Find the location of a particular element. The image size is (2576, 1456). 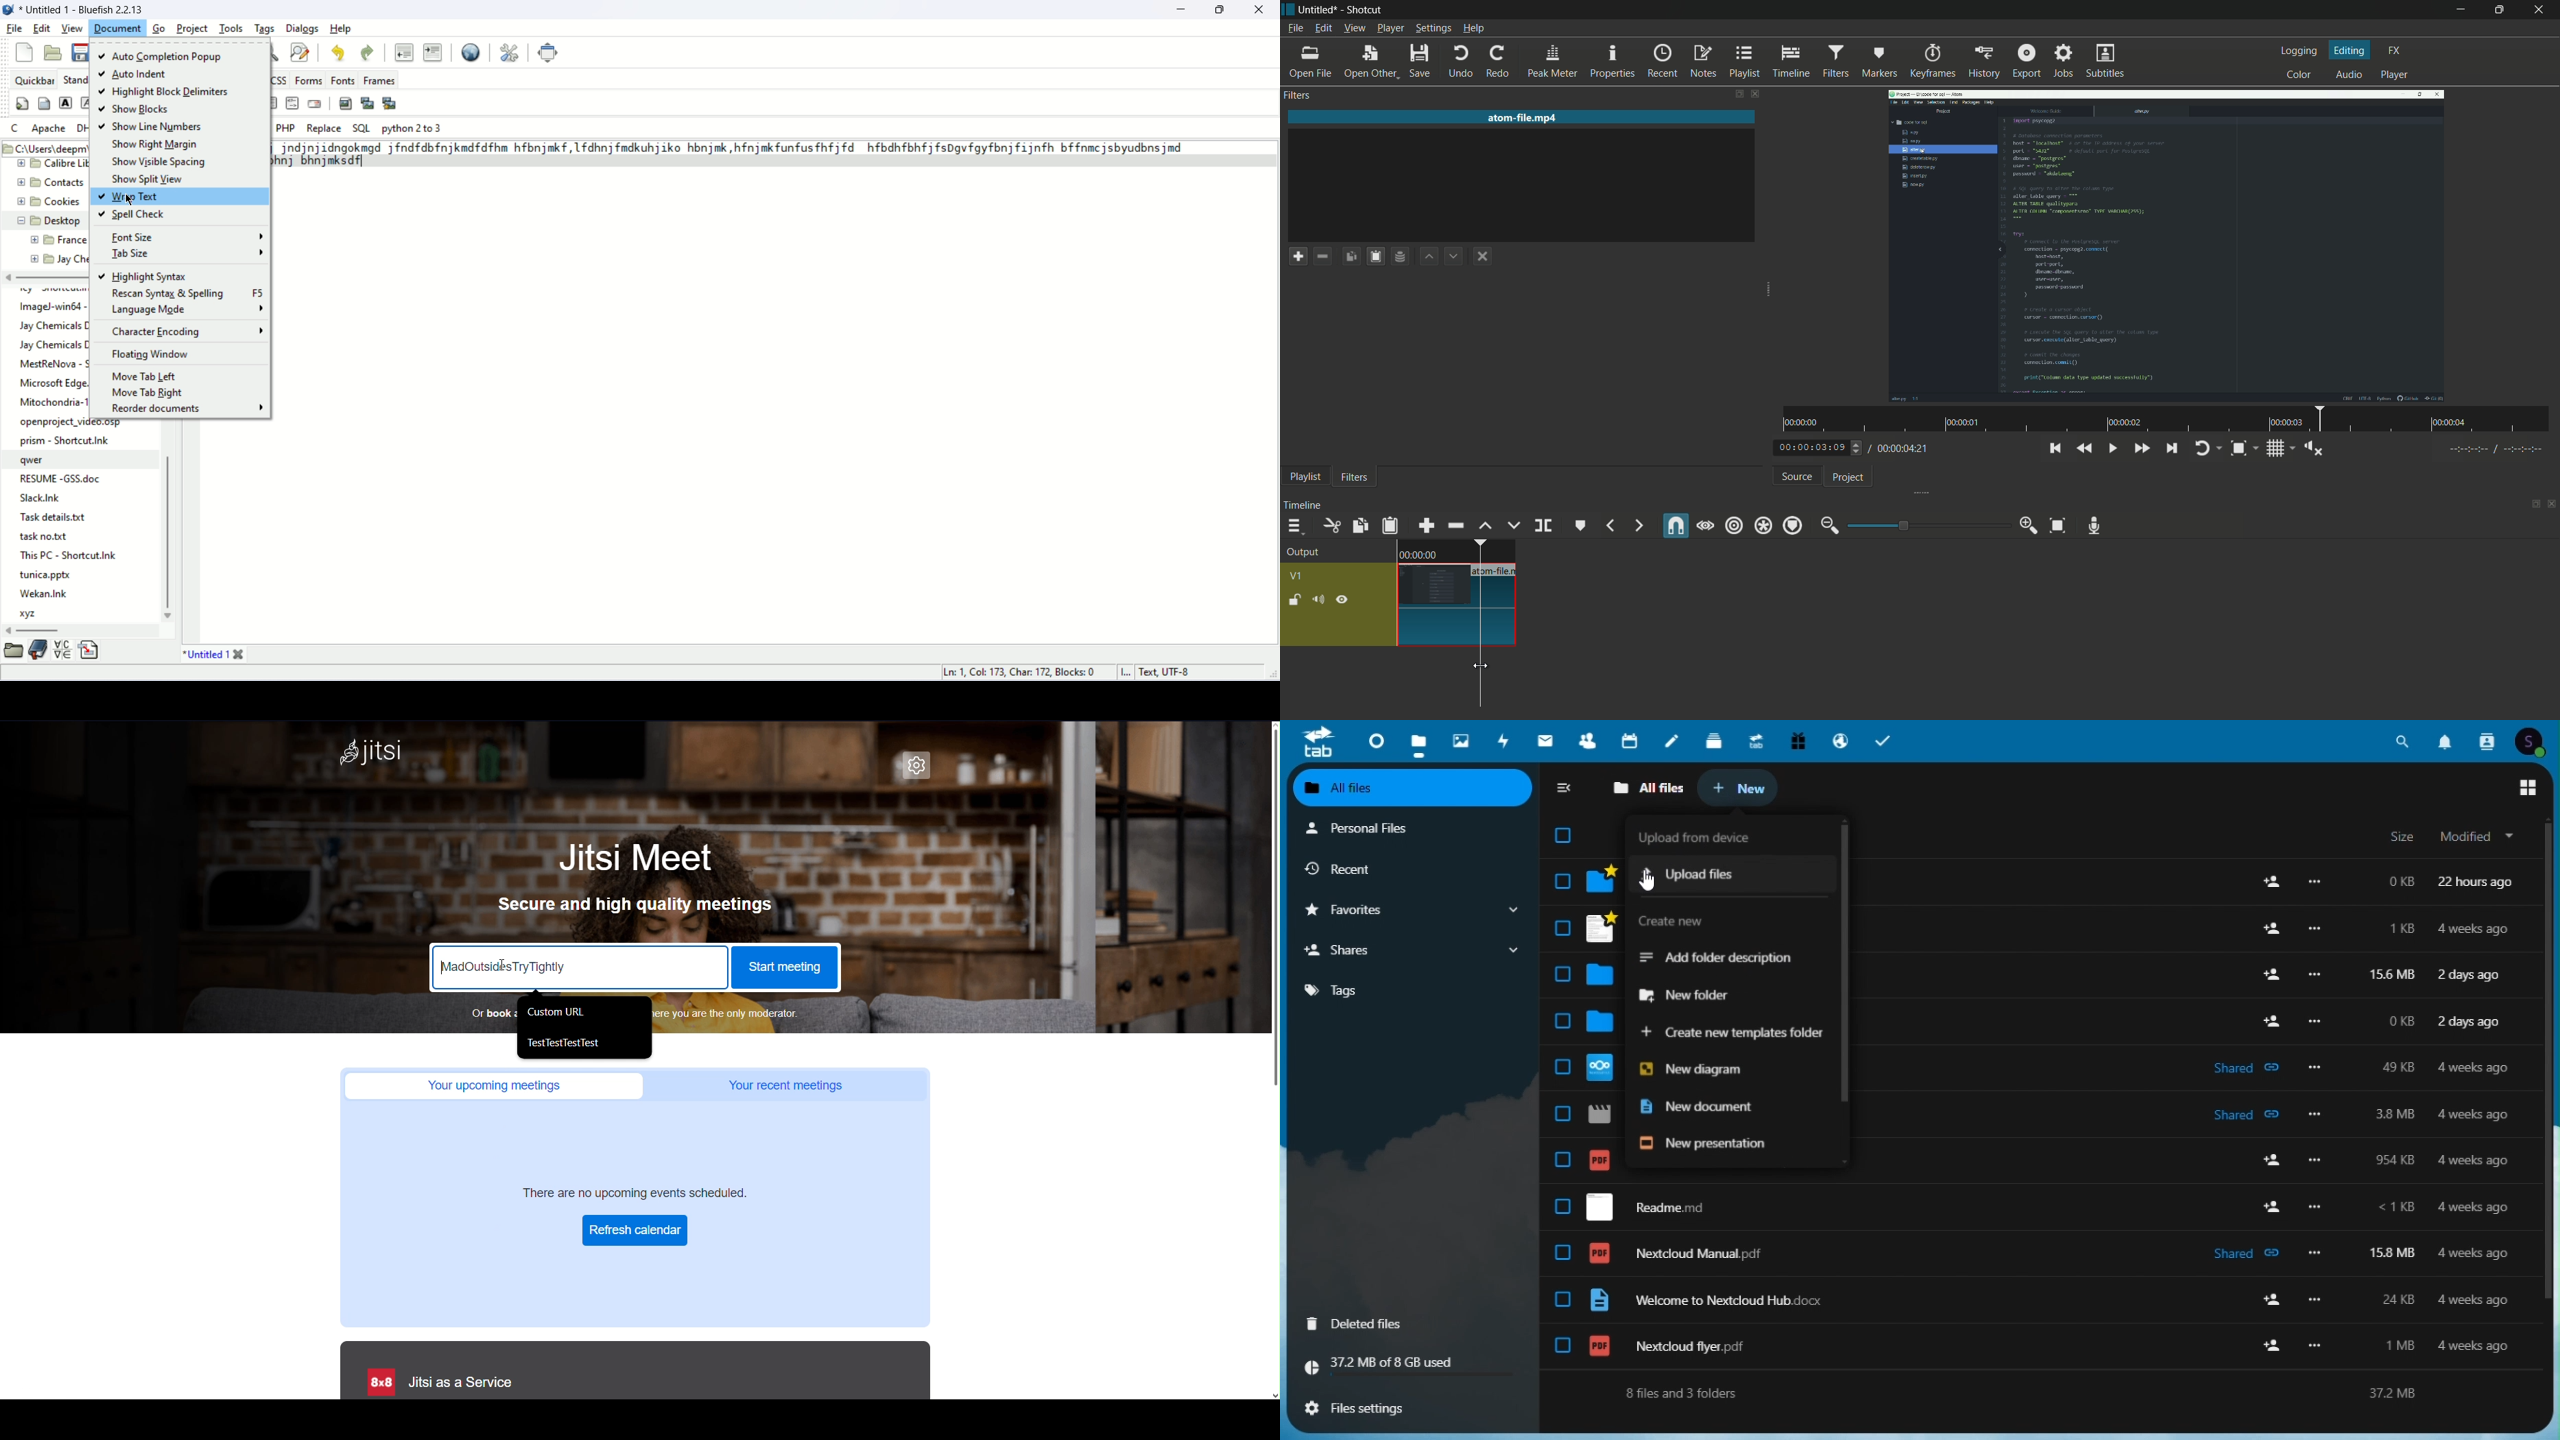

scrub while dragging is located at coordinates (1705, 526).